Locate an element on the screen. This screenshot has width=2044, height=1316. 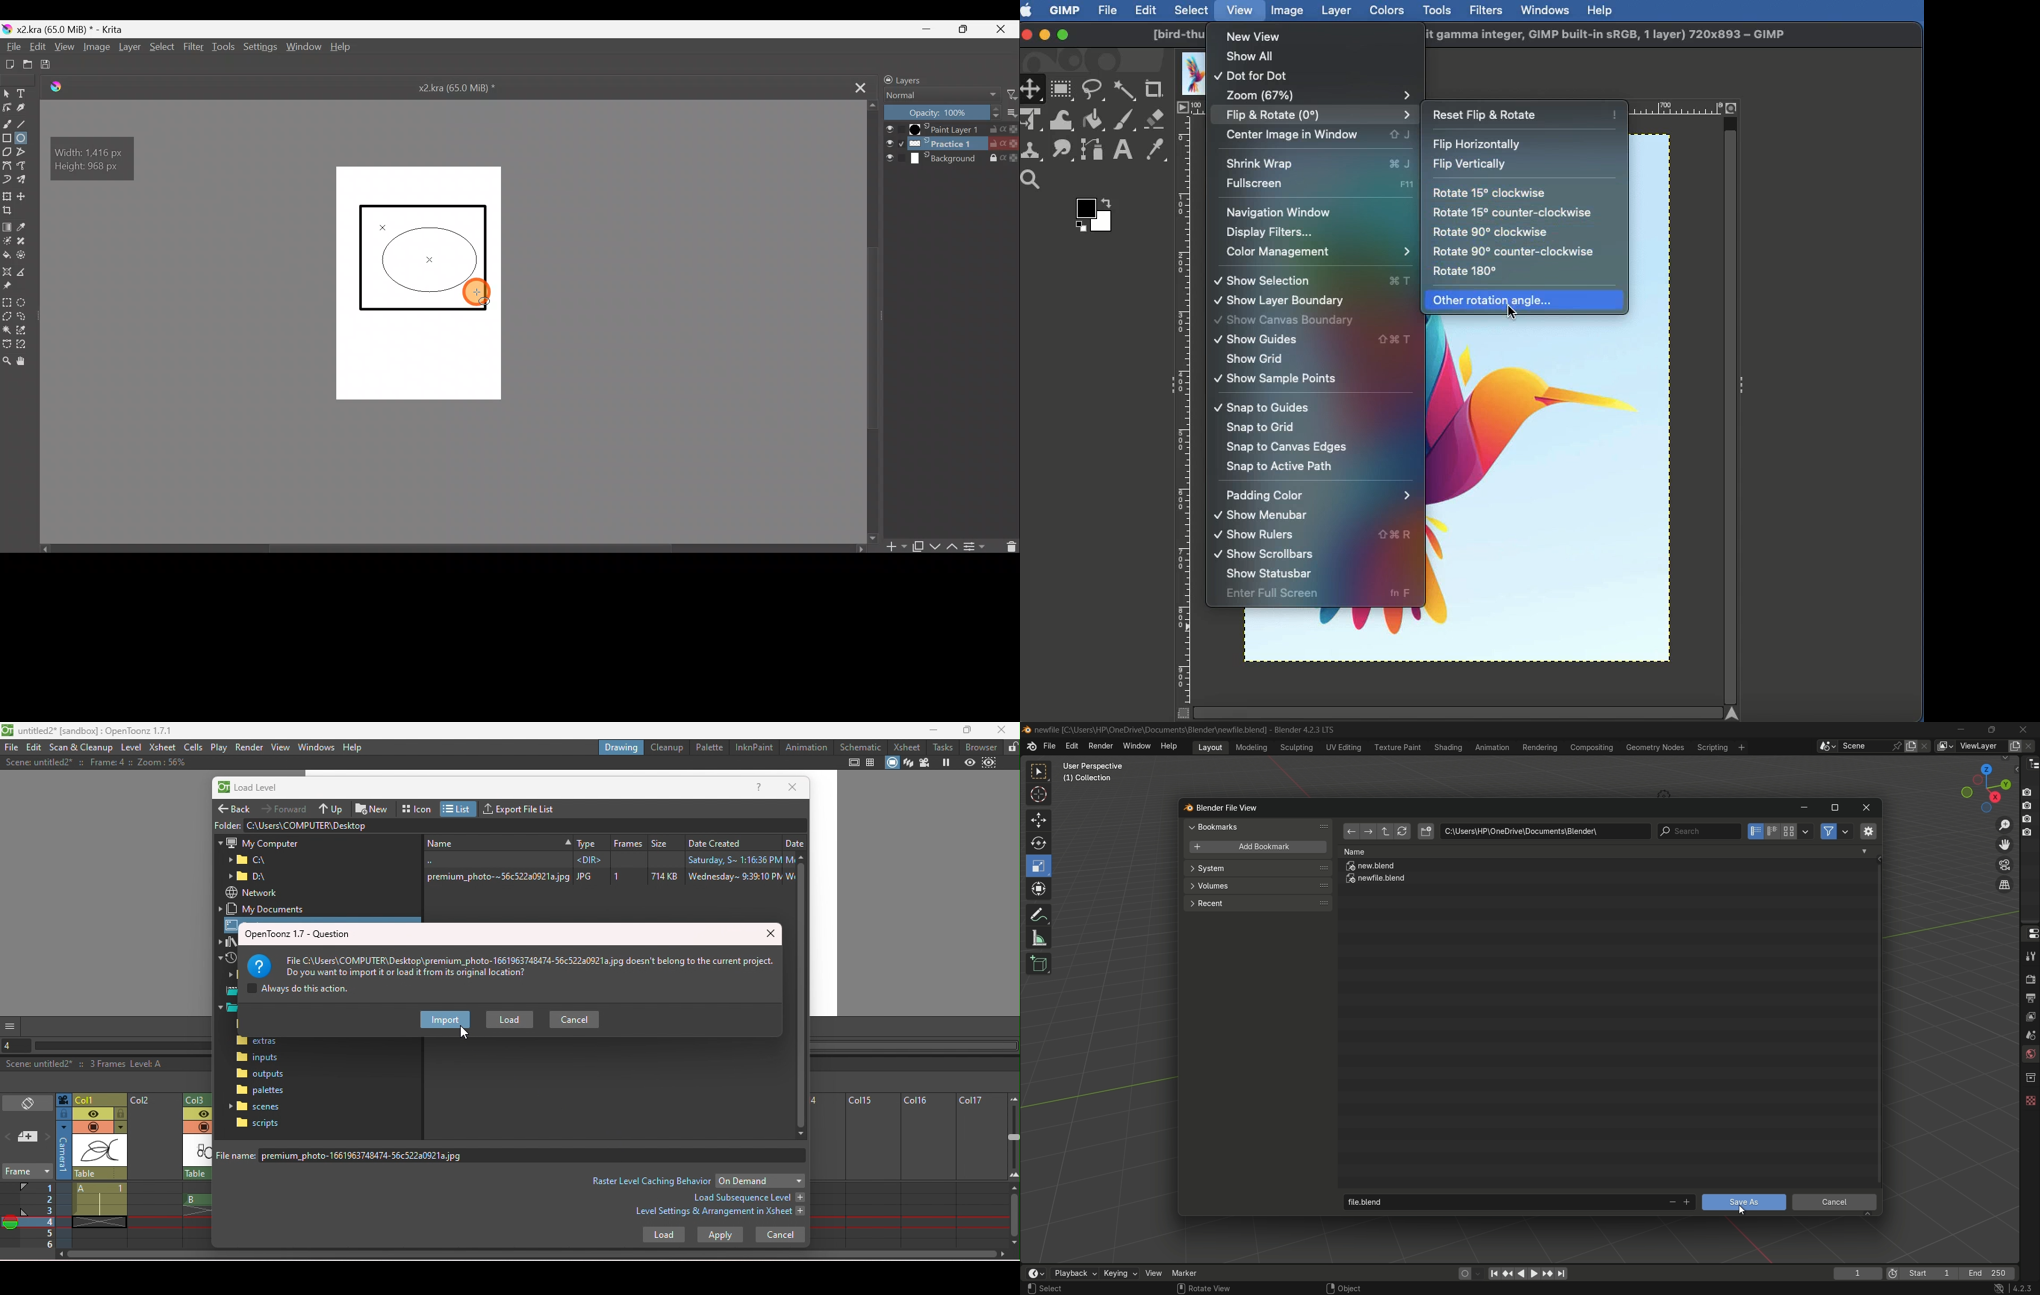
Tools is located at coordinates (1437, 11).